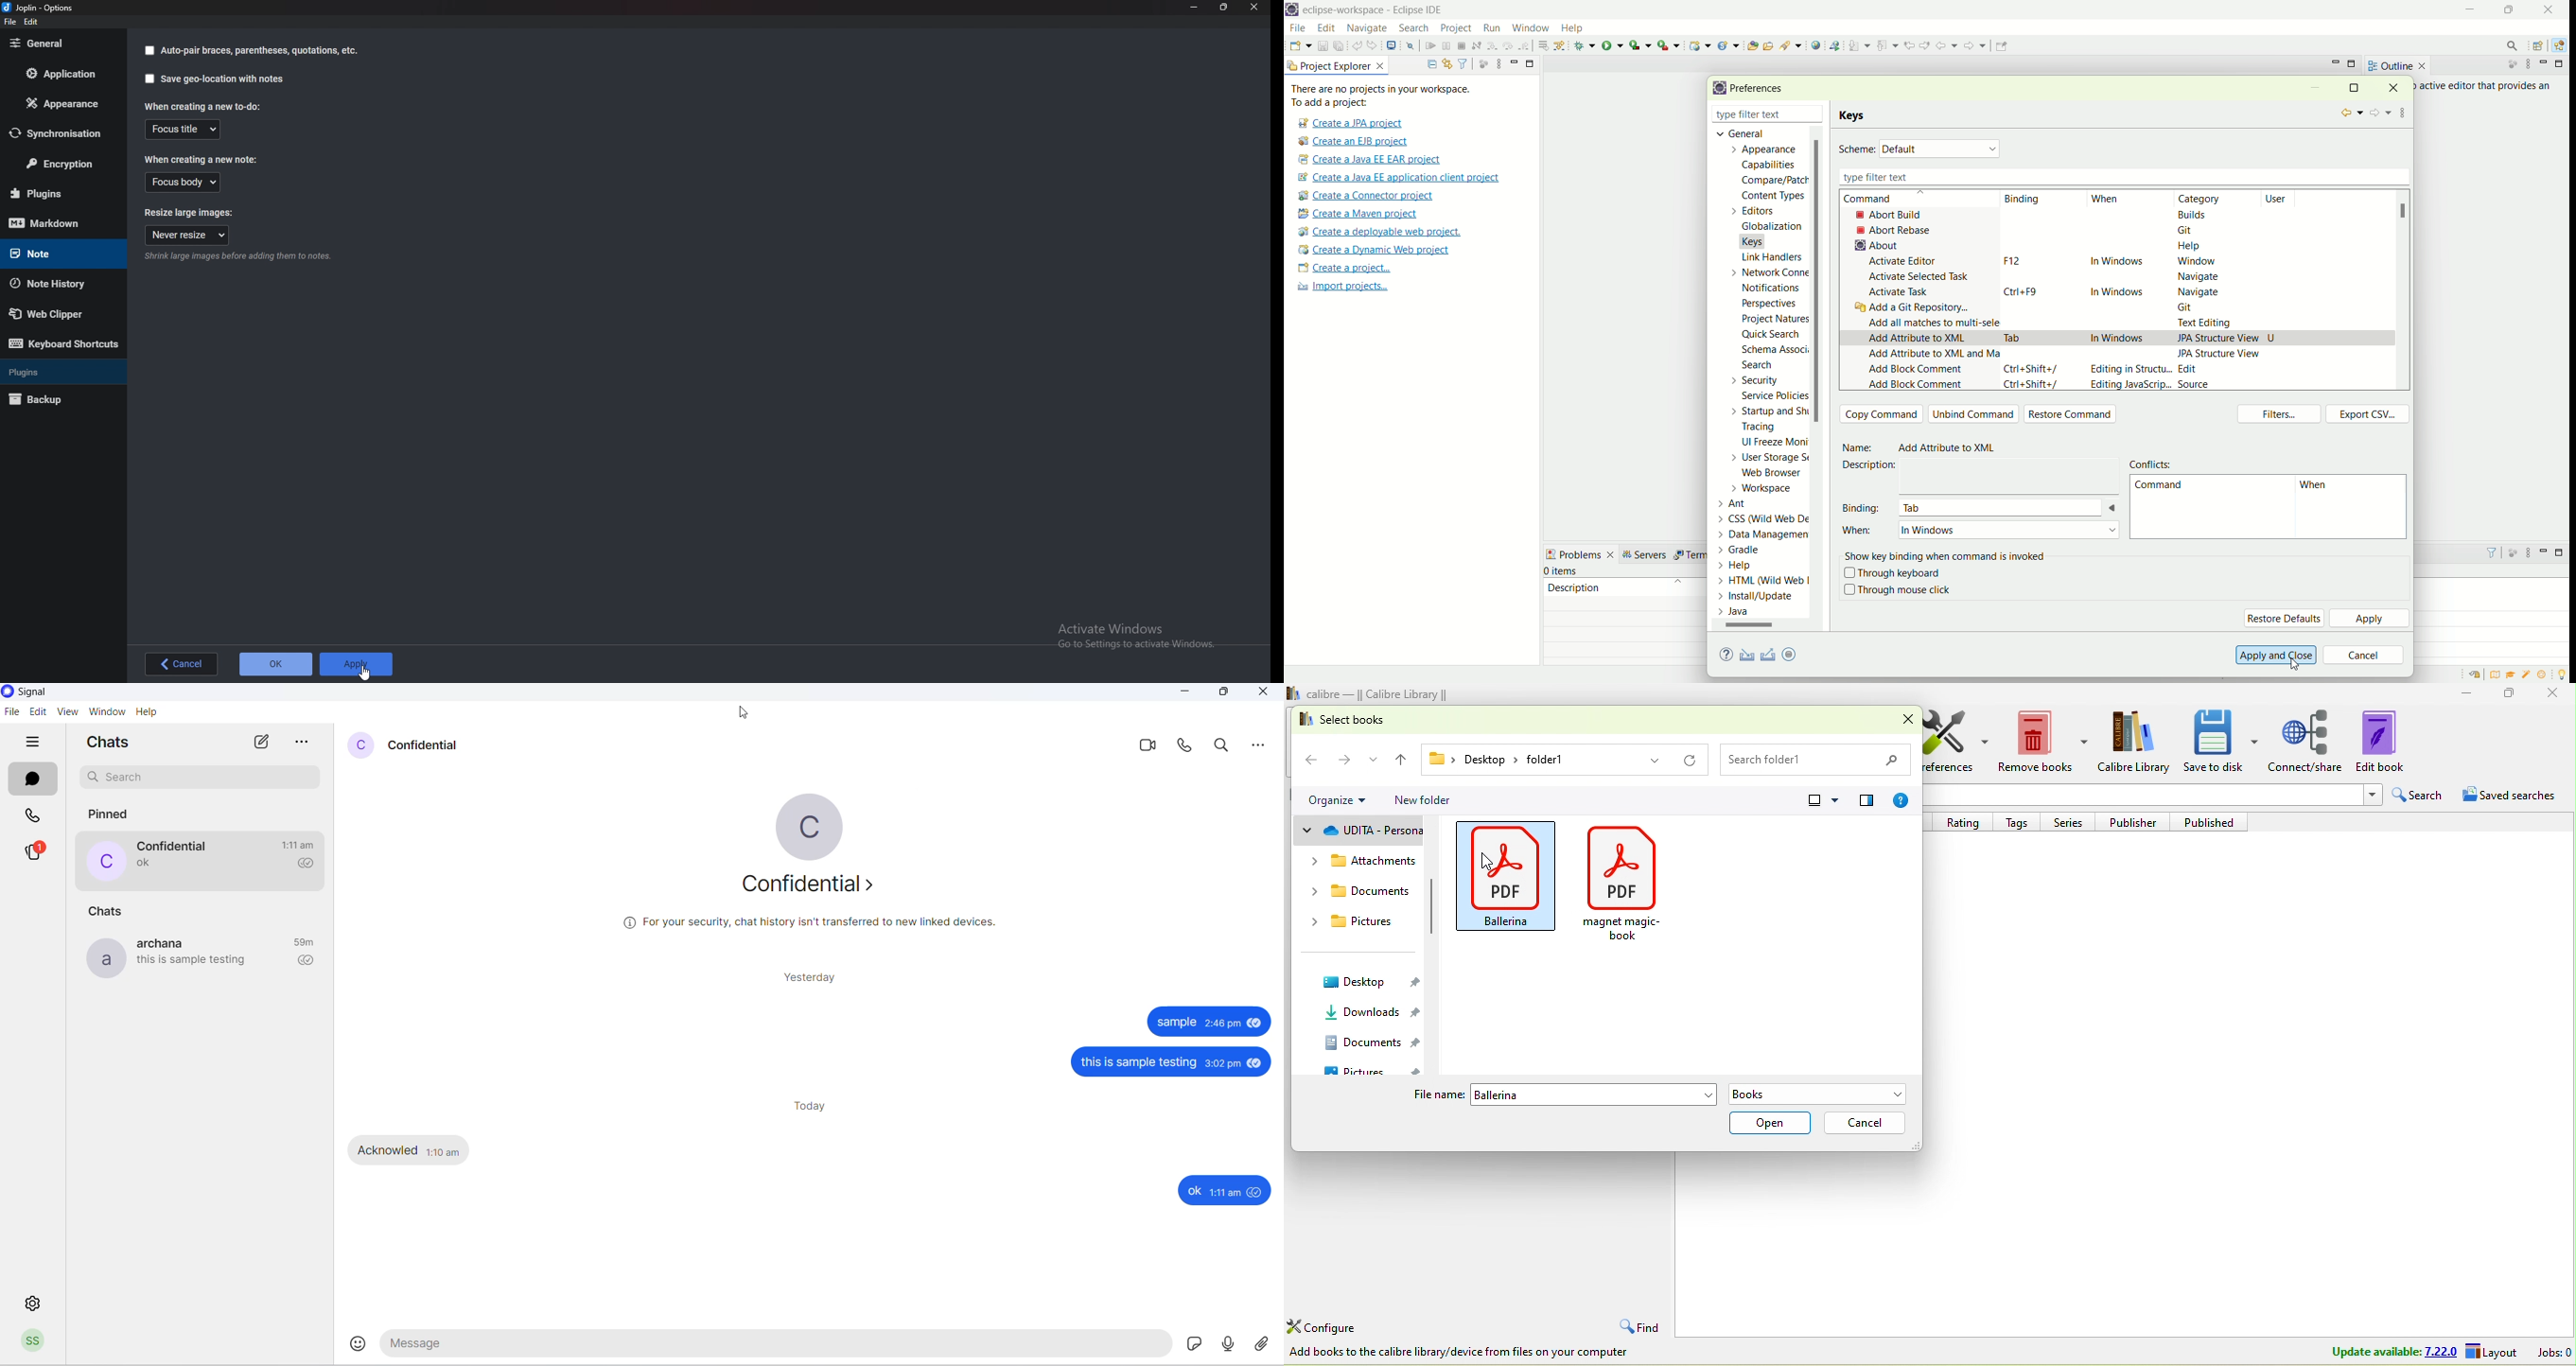 The width and height of the screenshot is (2576, 1372). I want to click on perspectives, so click(1767, 303).